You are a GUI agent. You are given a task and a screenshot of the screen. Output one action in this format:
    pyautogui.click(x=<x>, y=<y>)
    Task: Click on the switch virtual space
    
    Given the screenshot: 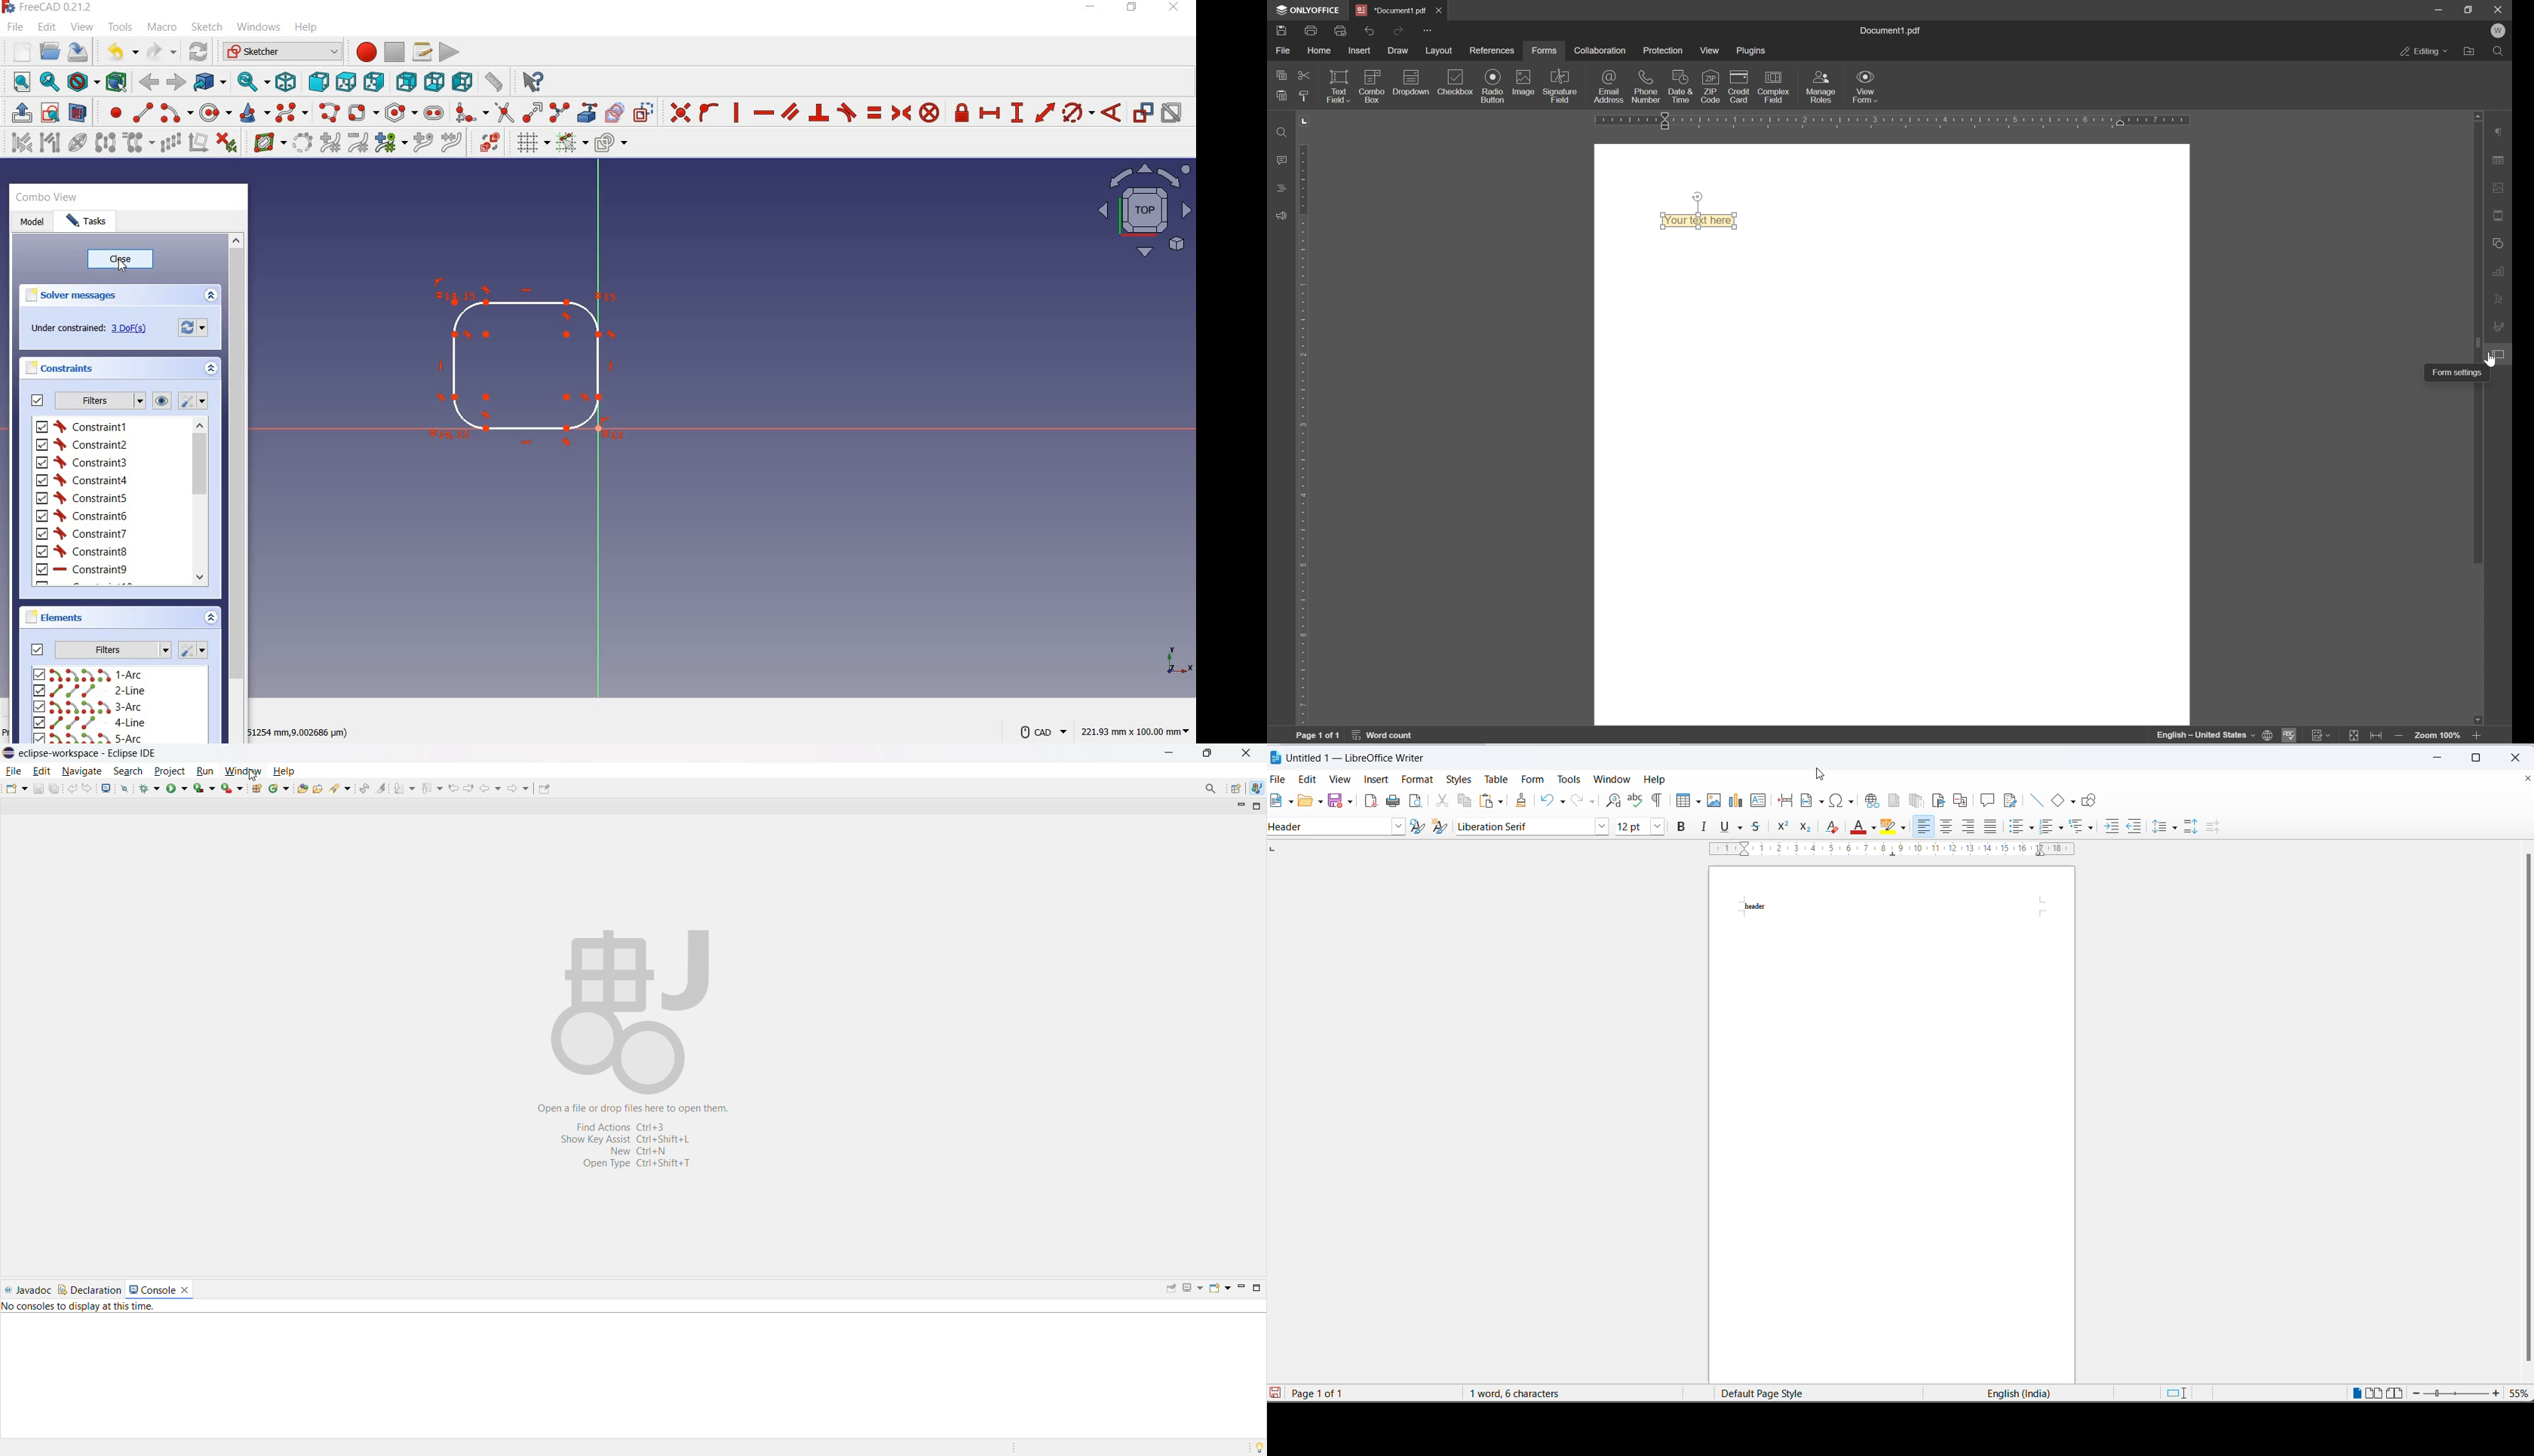 What is the action you would take?
    pyautogui.click(x=486, y=142)
    